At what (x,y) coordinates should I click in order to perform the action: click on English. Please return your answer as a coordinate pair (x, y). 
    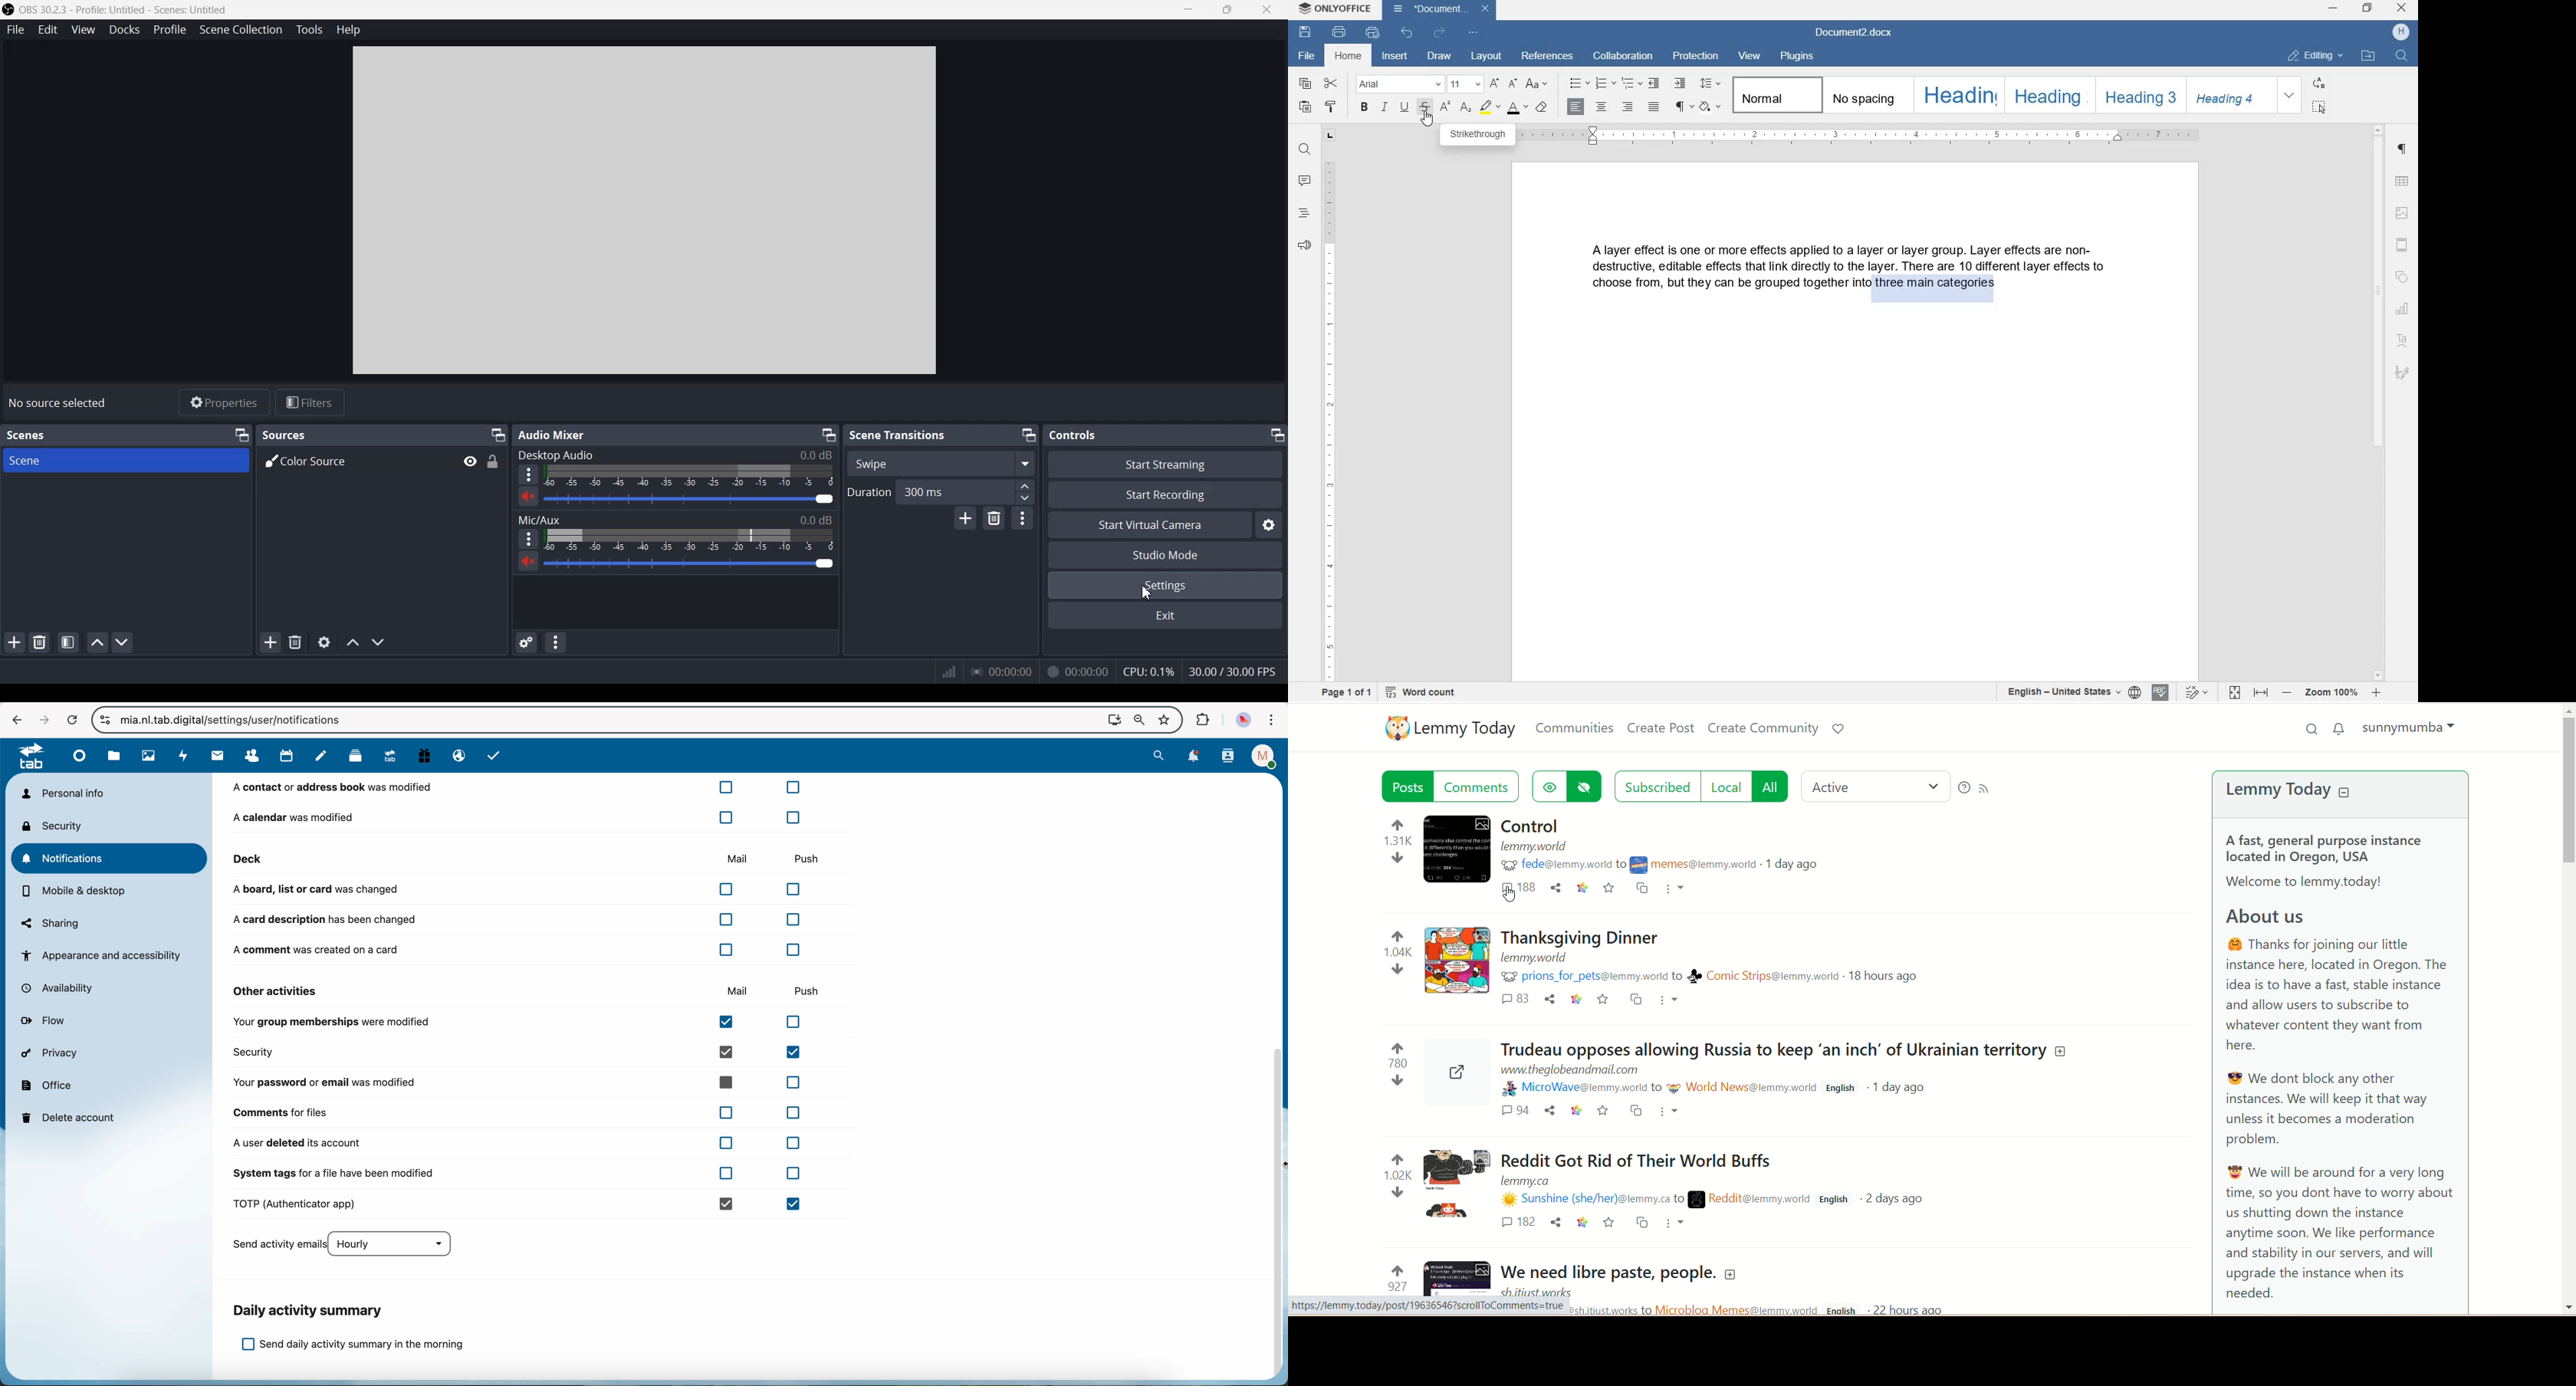
    Looking at the image, I should click on (1841, 1310).